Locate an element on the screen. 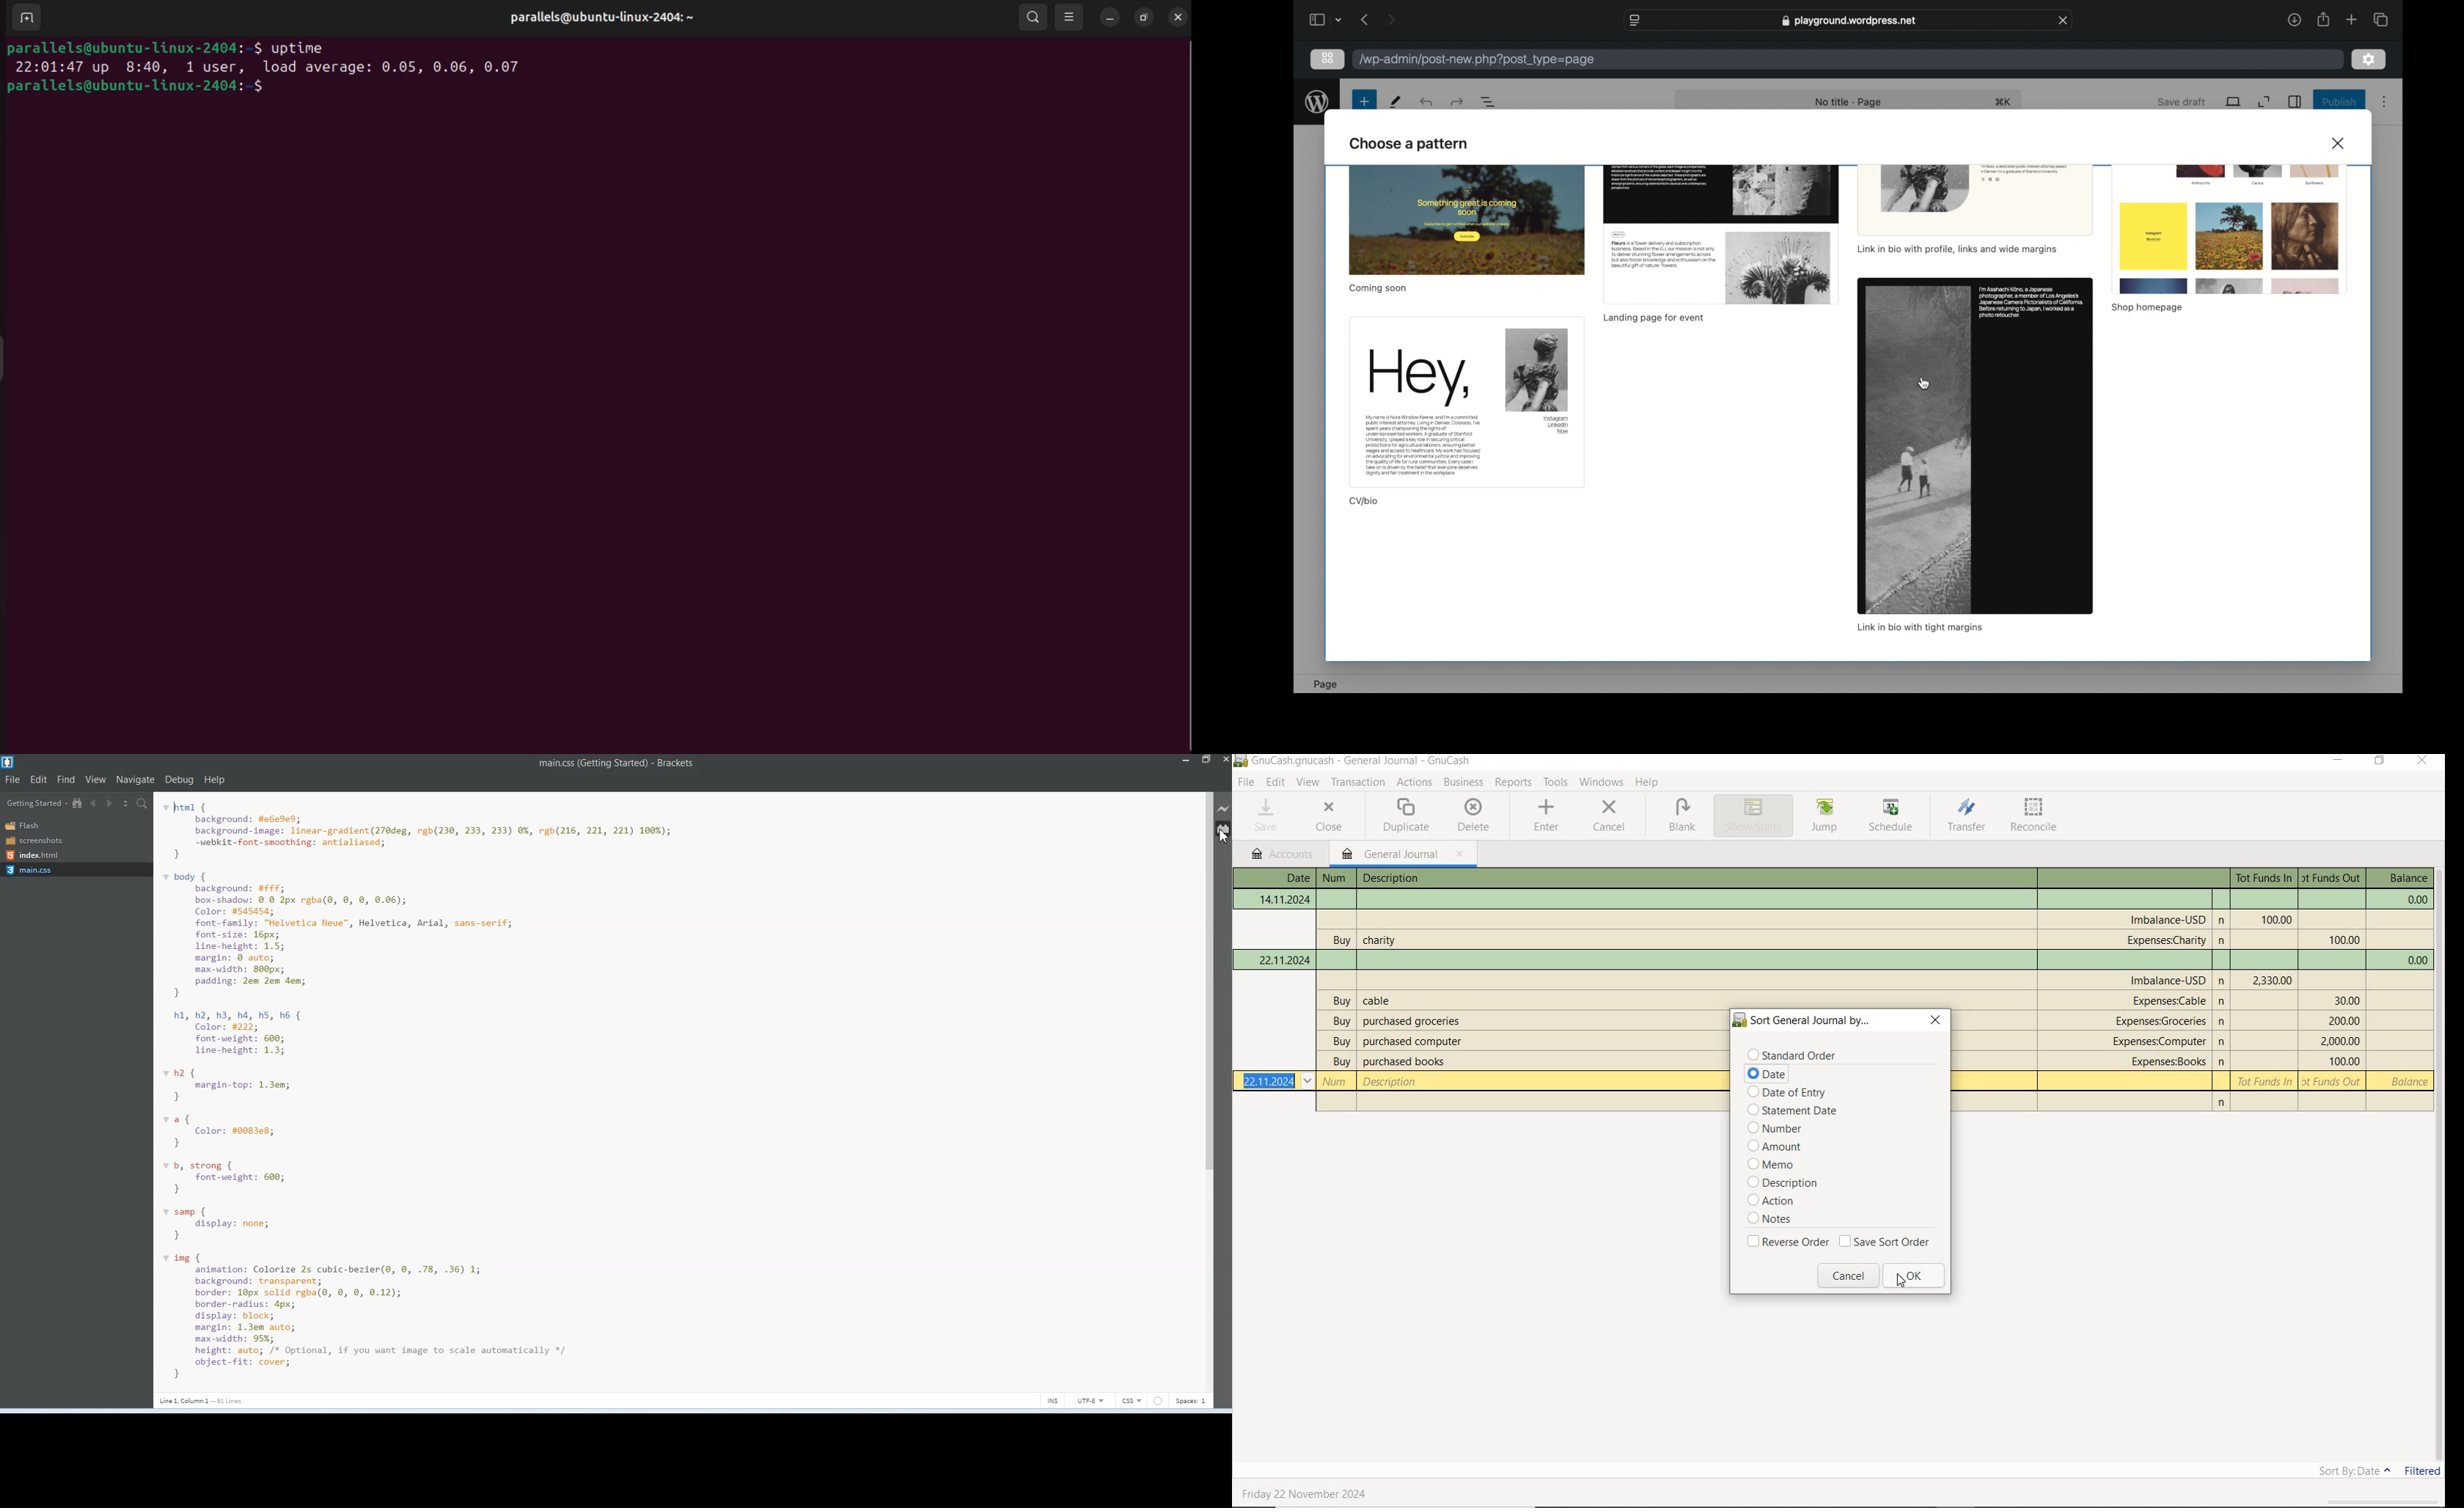 The height and width of the screenshot is (1512, 2464). close is located at coordinates (2340, 142).